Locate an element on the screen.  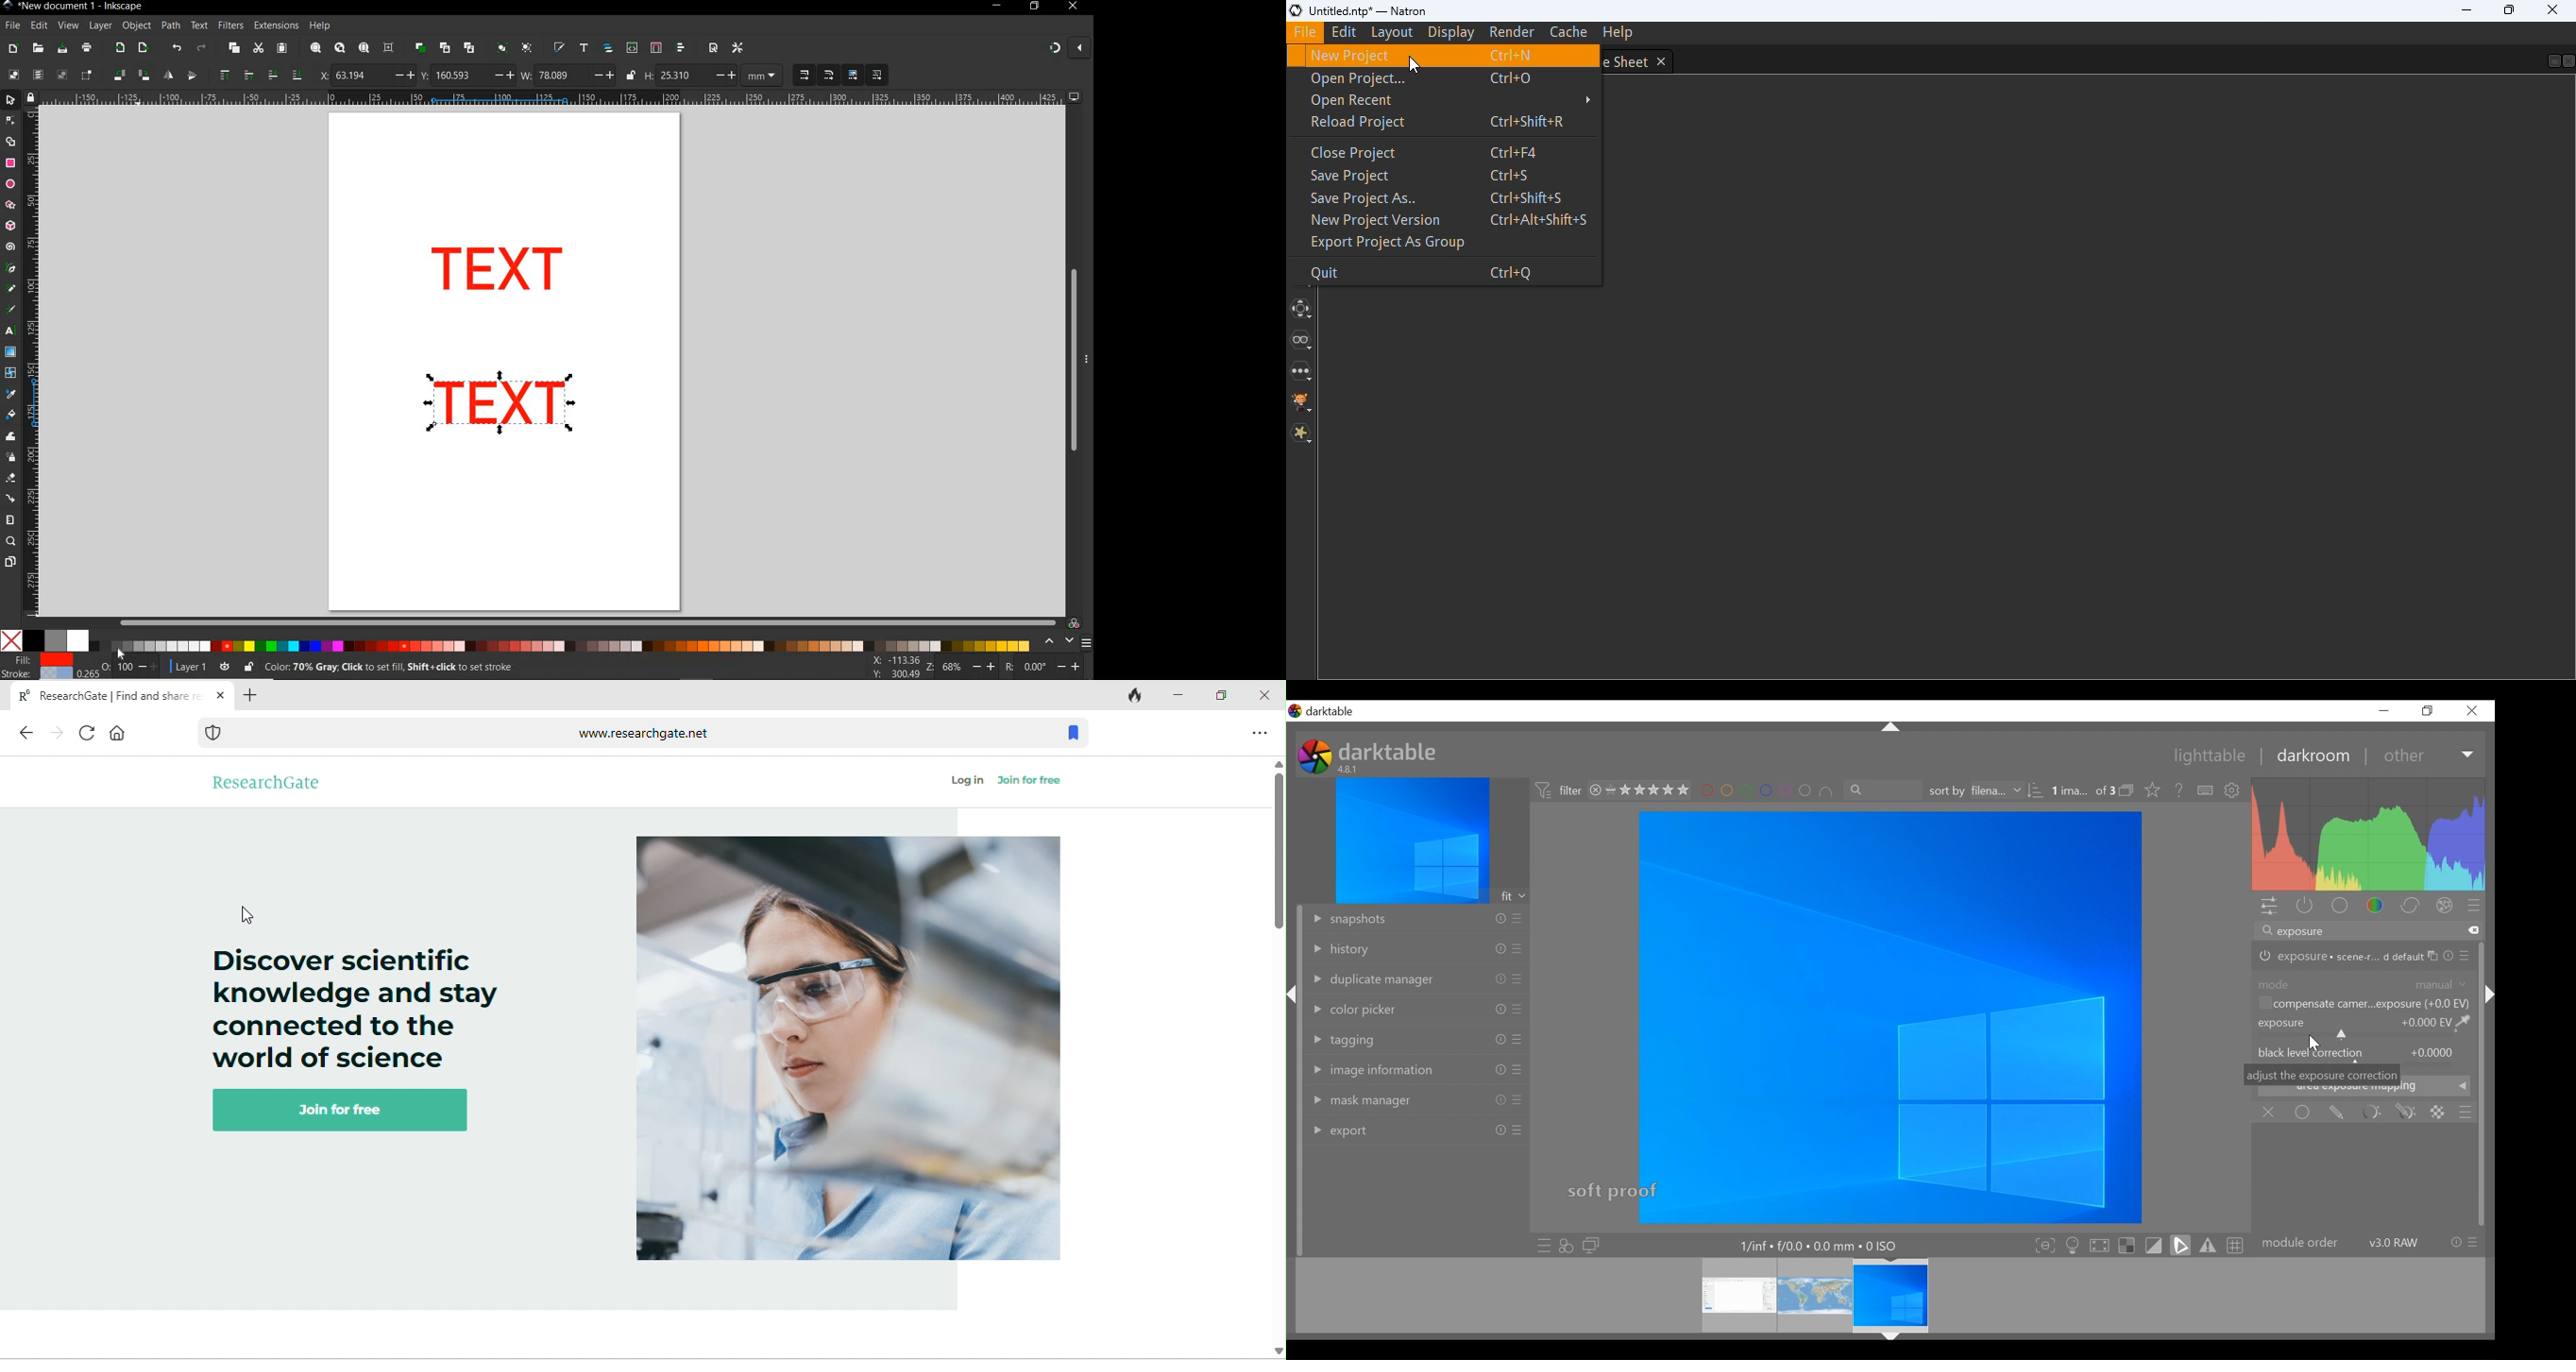
open preferences is located at coordinates (738, 47).